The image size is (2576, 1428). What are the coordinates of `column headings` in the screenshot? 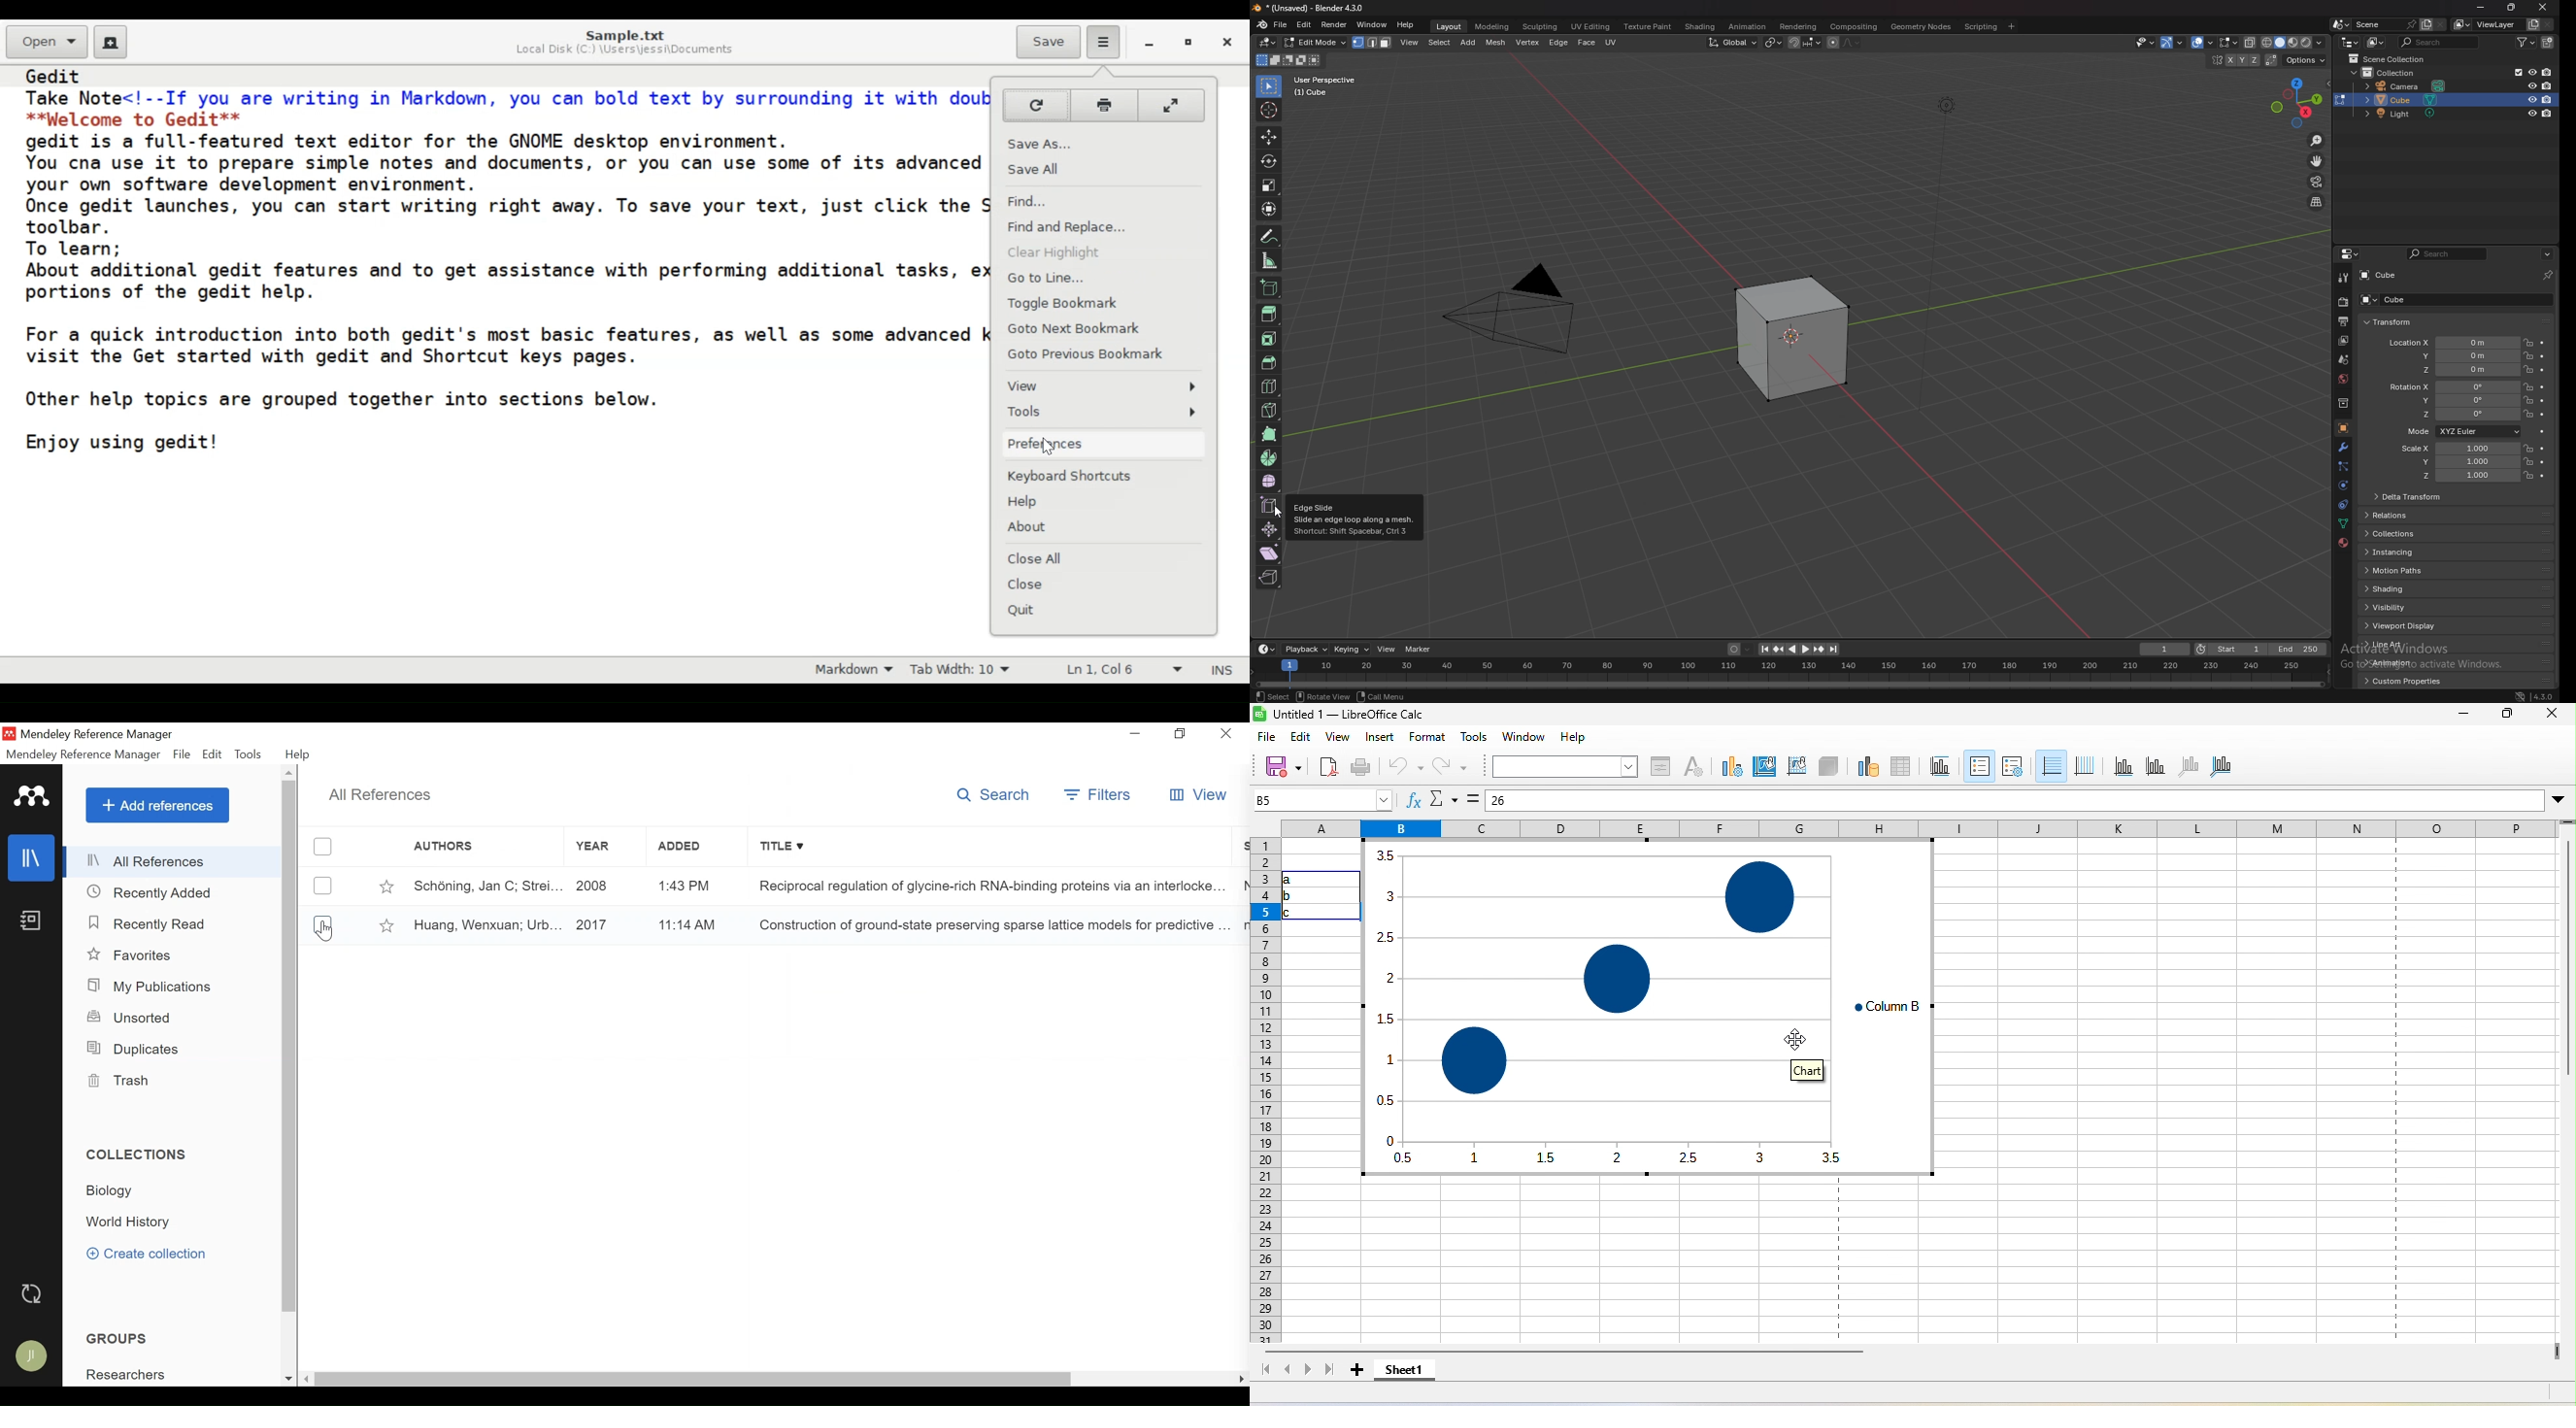 It's located at (1917, 825).